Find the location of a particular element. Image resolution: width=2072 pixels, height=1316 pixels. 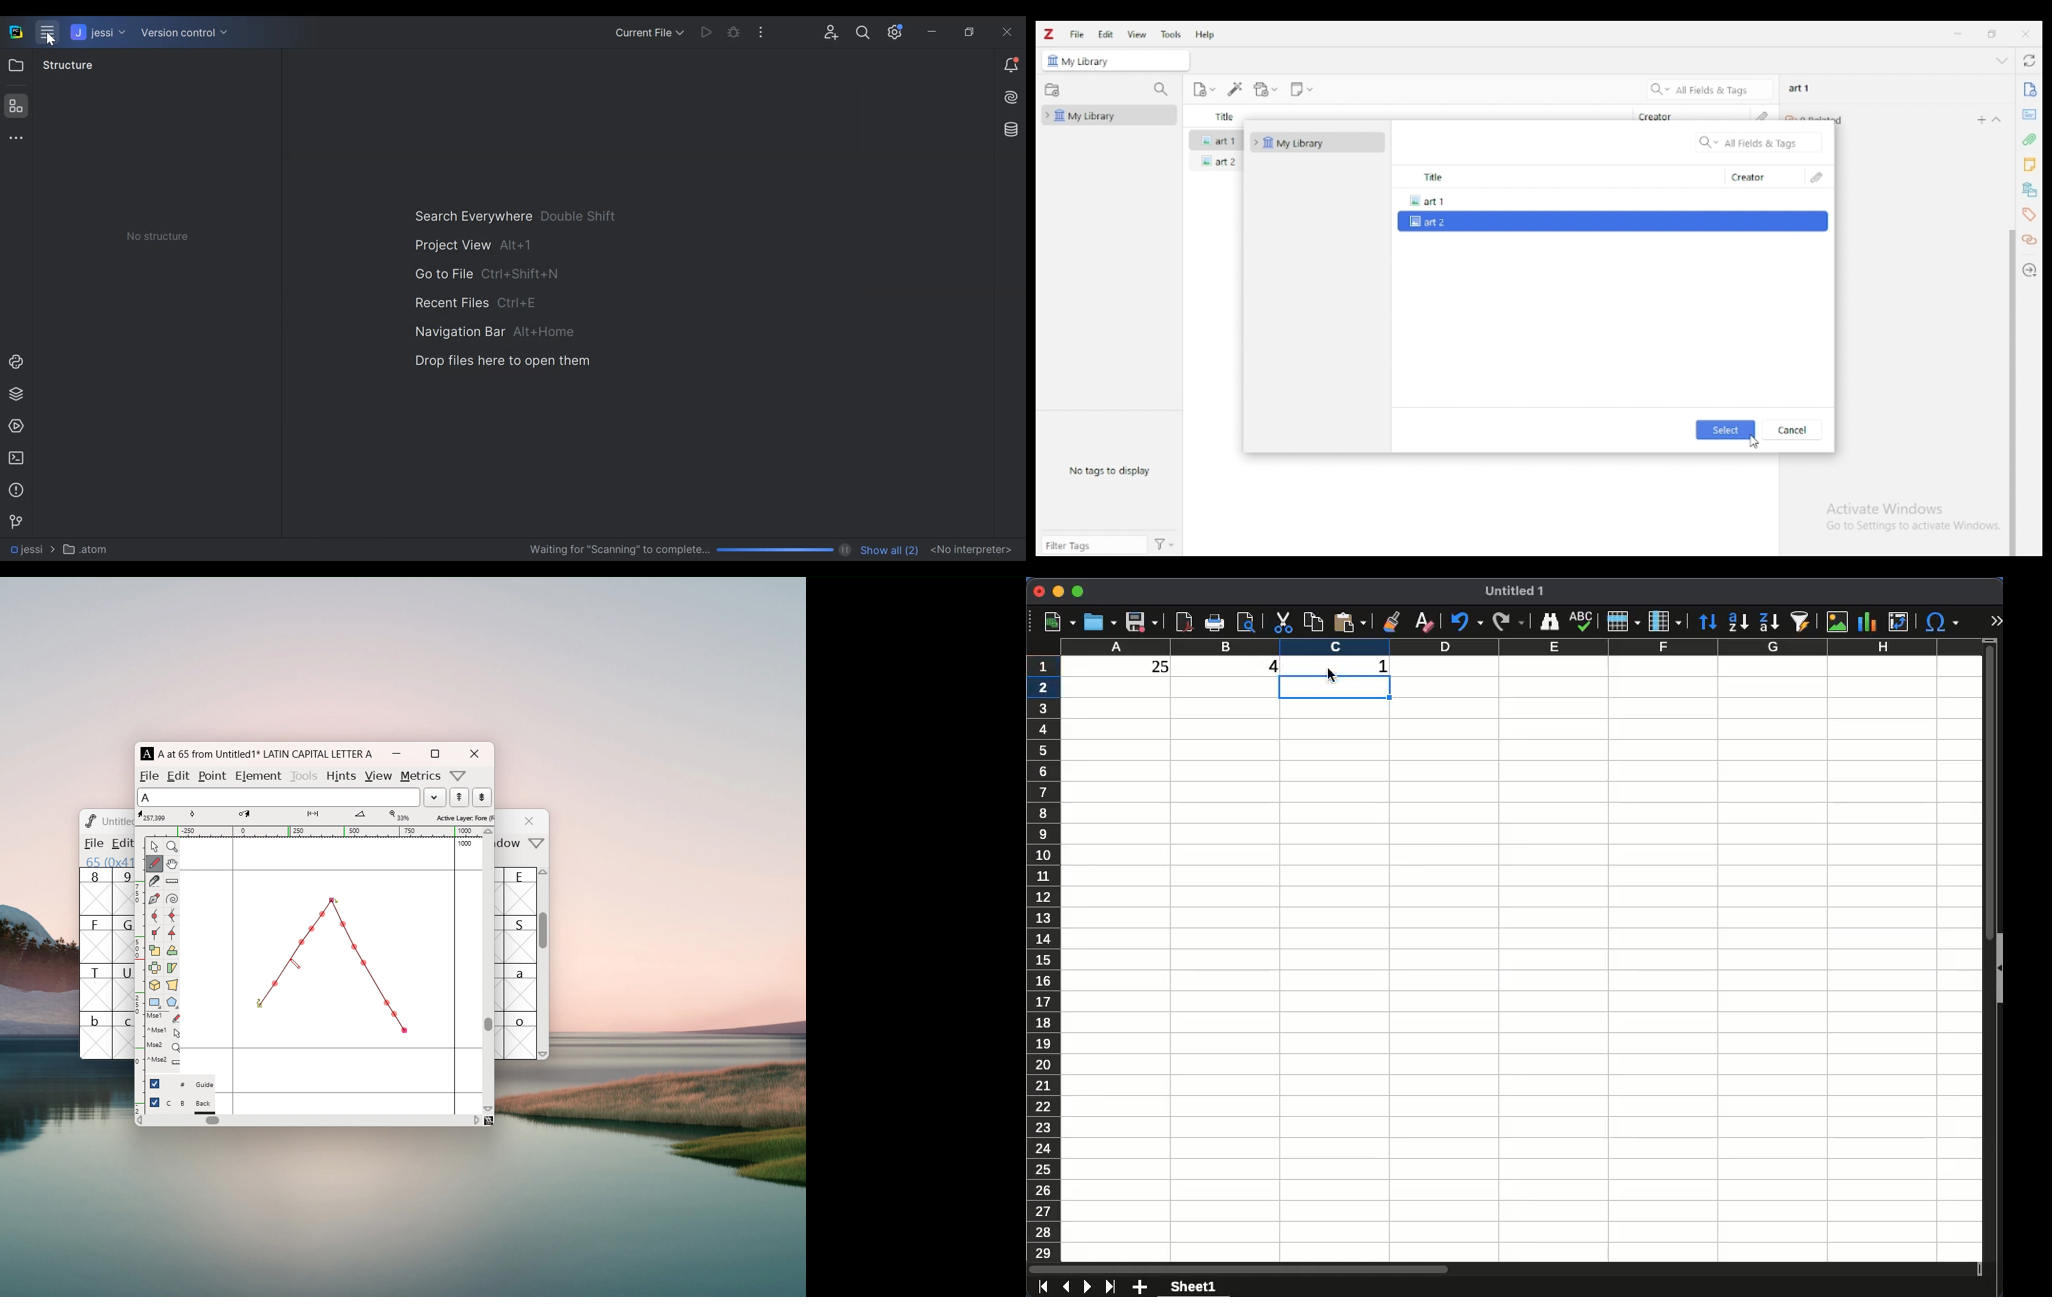

file is located at coordinates (1076, 34).